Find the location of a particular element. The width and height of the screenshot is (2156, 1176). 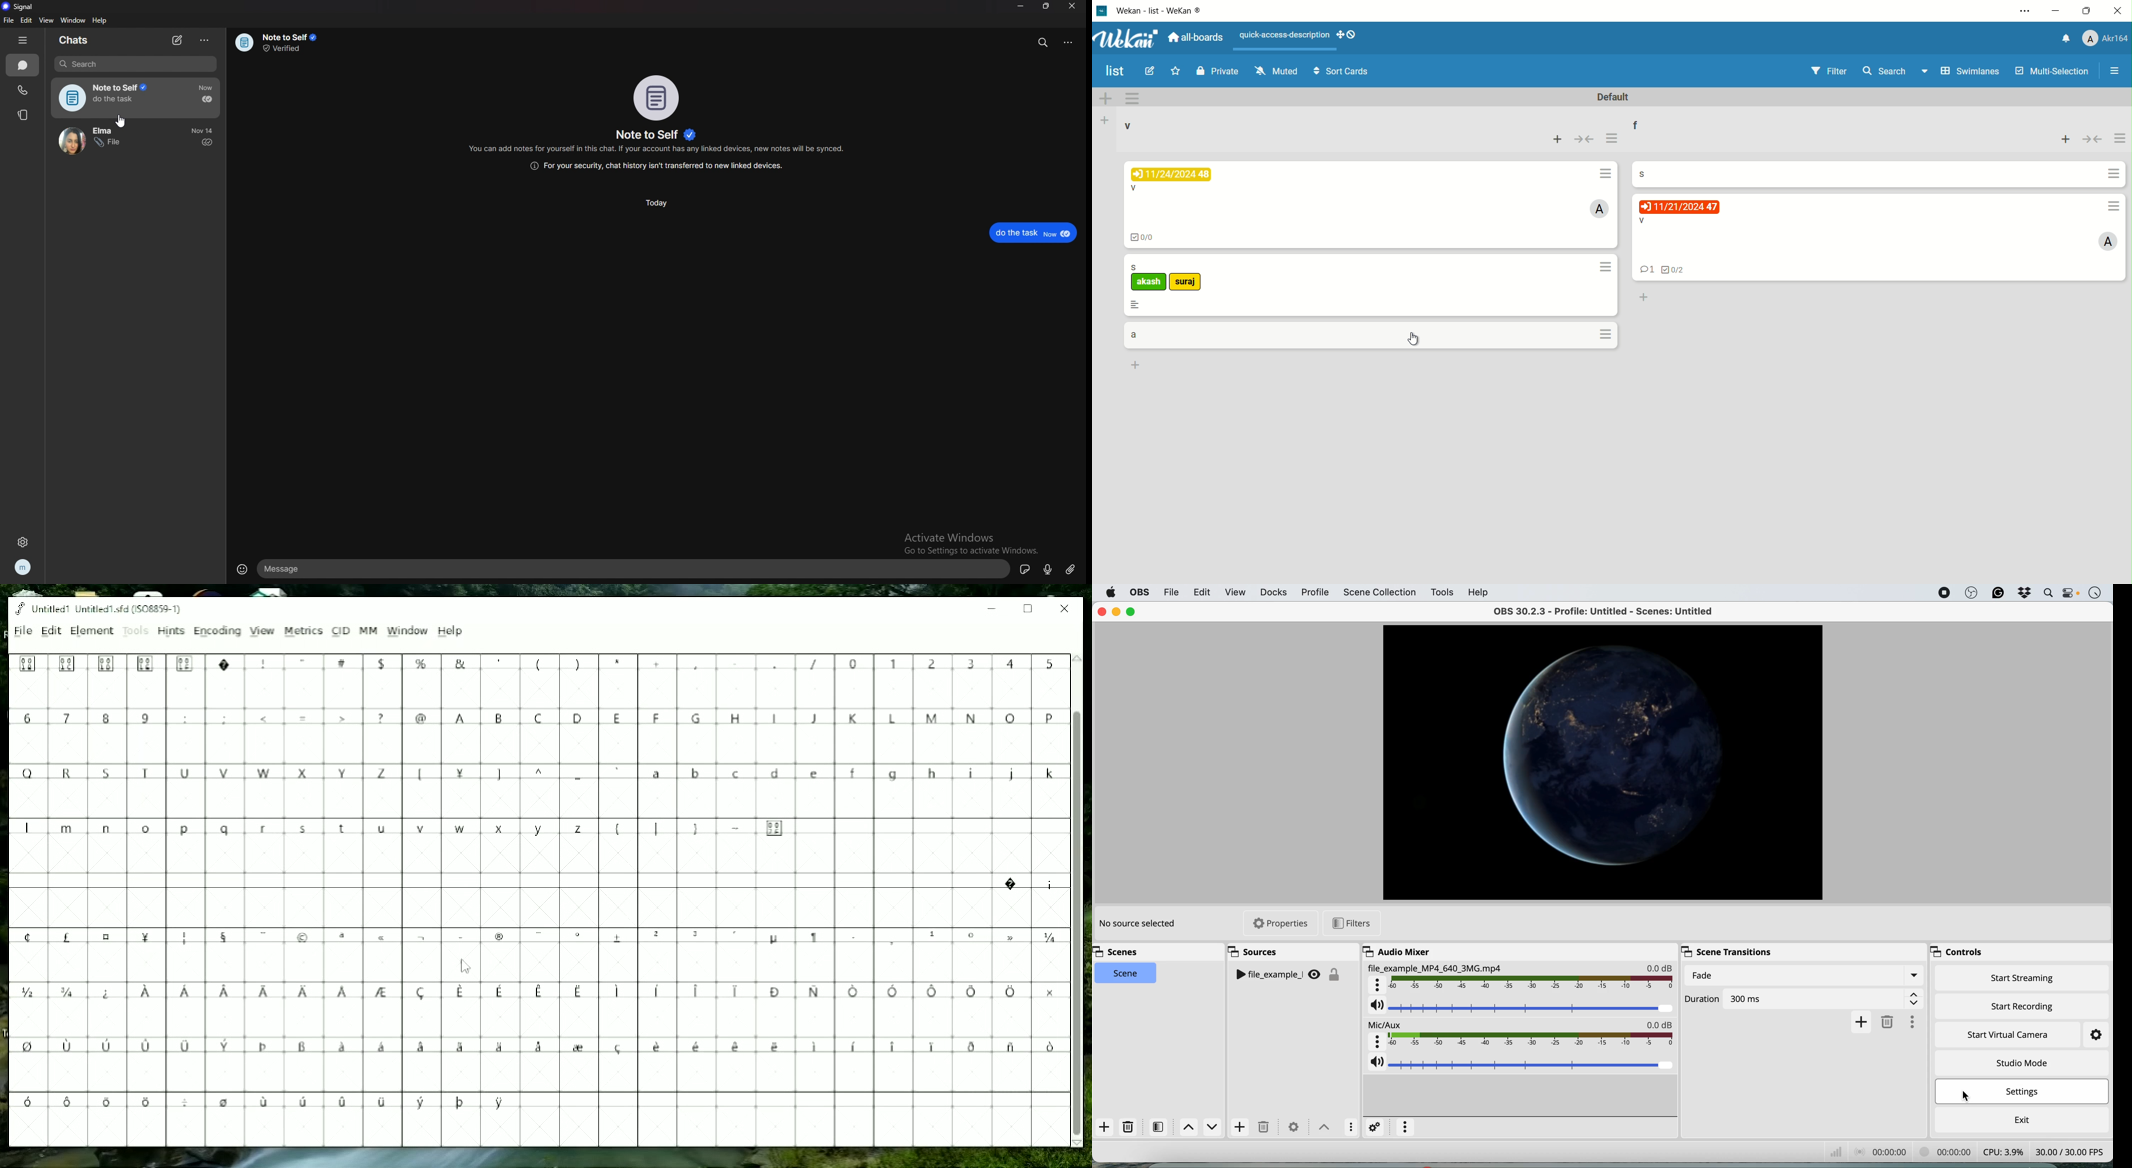

settings and more is located at coordinates (2024, 12).